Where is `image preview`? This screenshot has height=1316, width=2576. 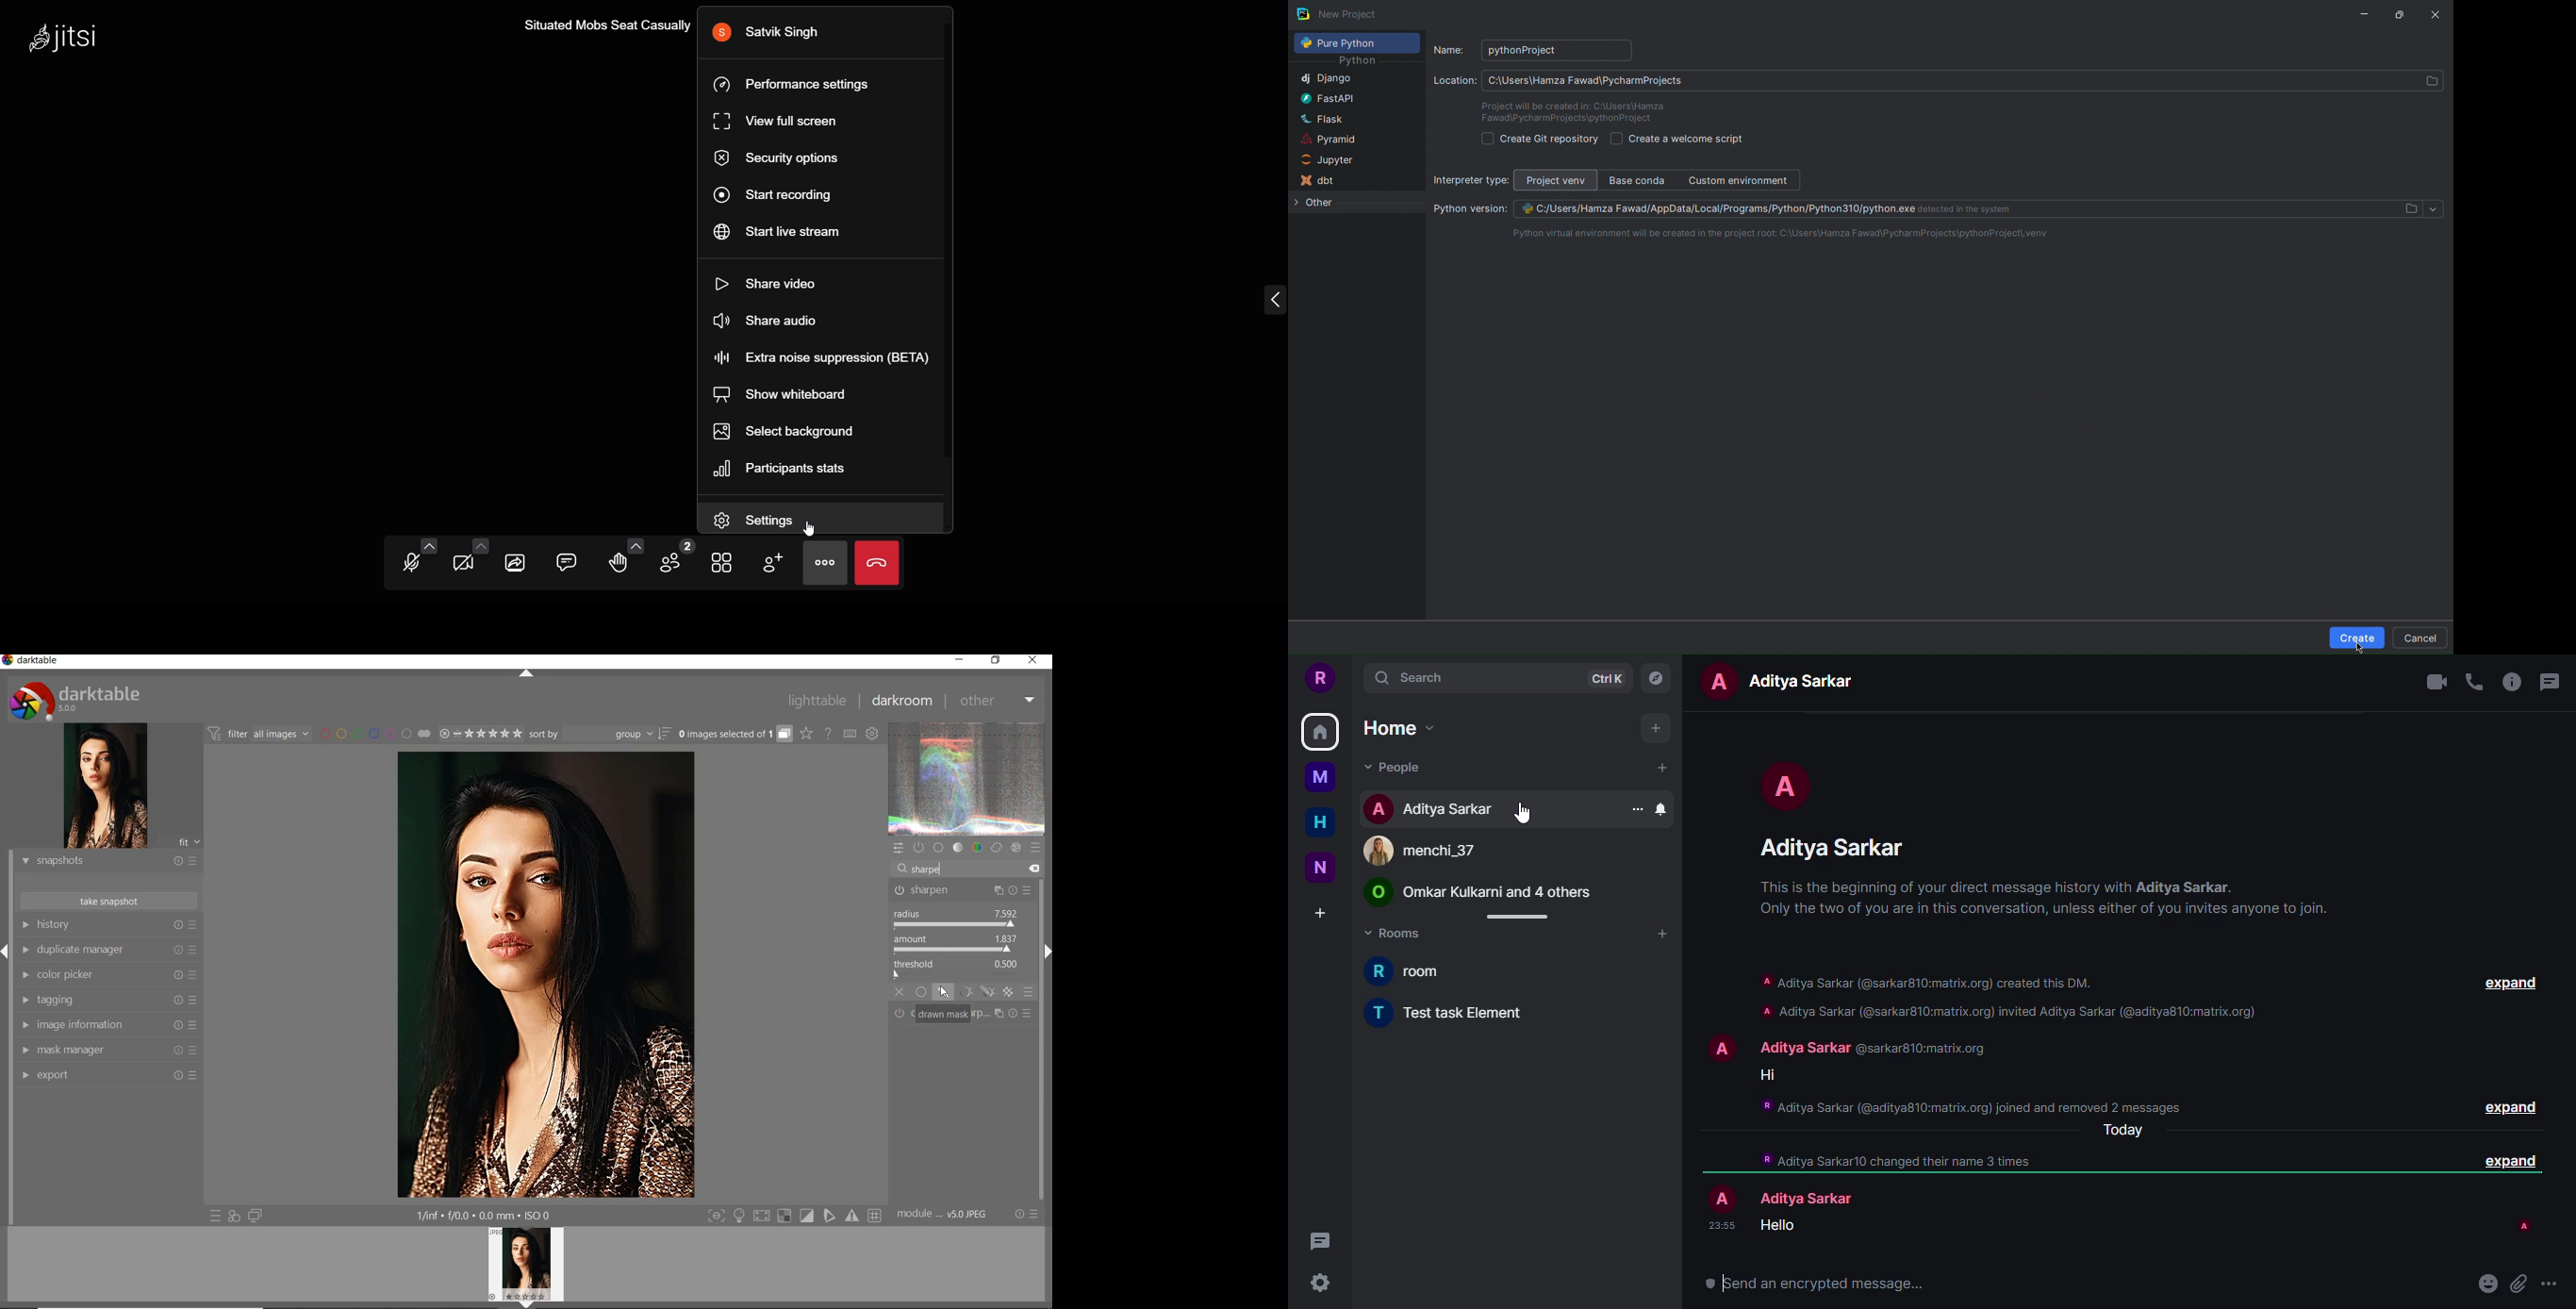 image preview is located at coordinates (101, 786).